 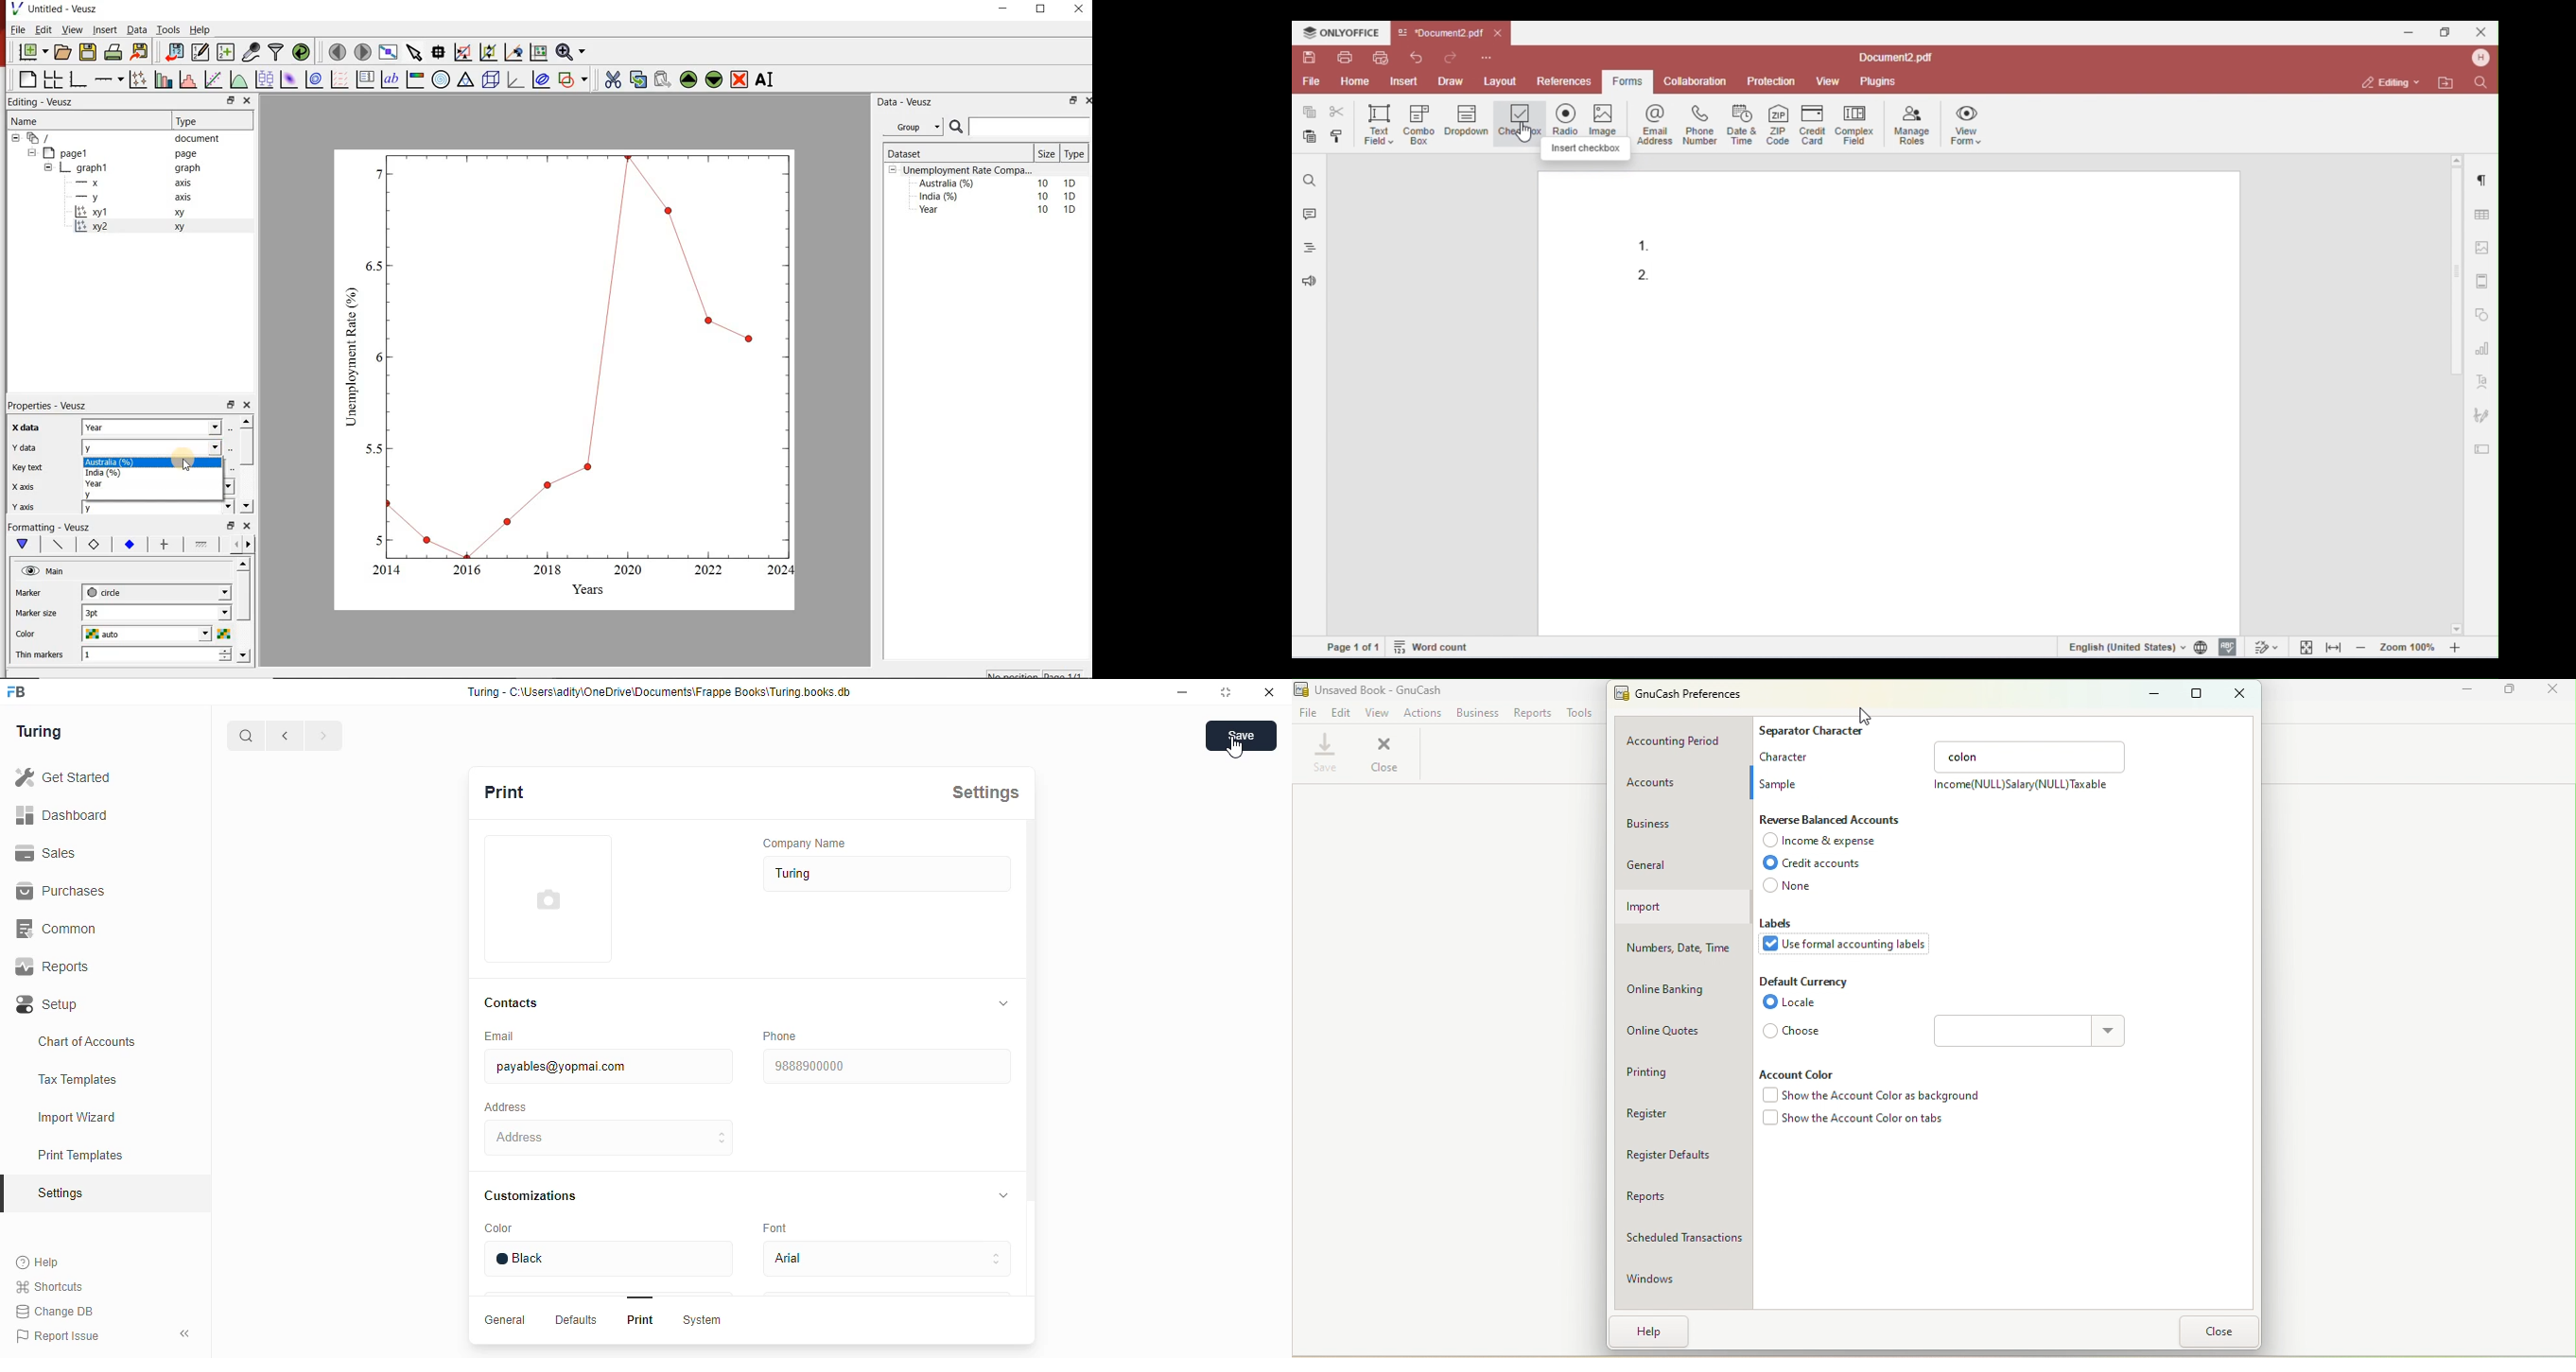 I want to click on read the data points, so click(x=440, y=51).